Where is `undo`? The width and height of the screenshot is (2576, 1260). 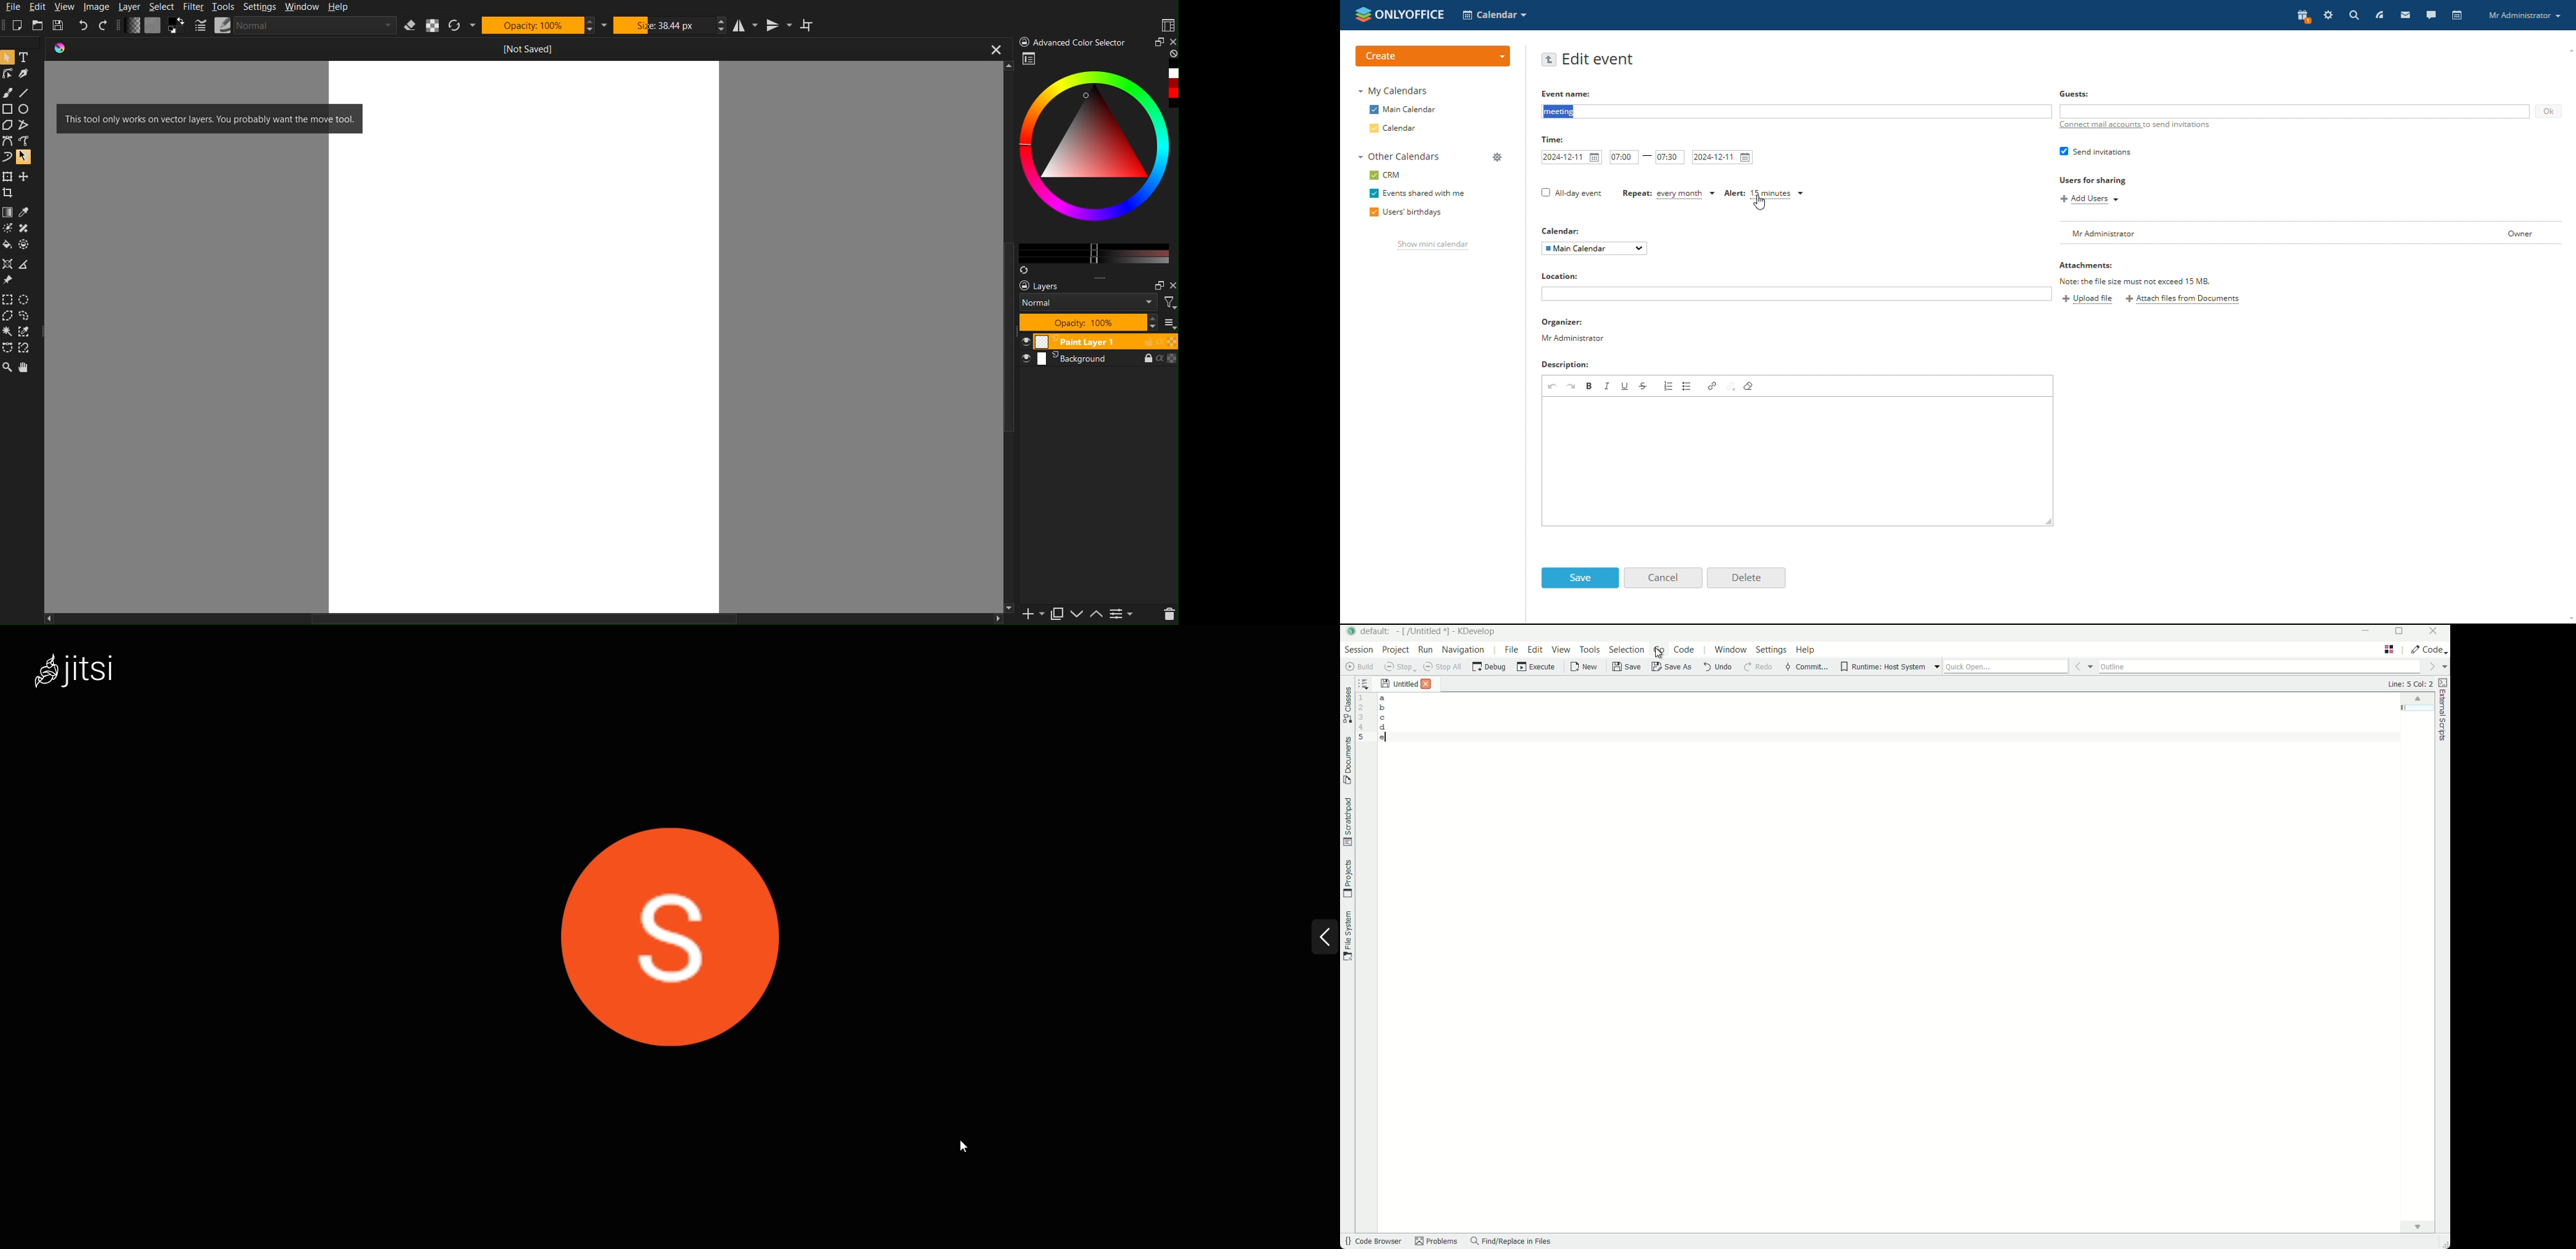 undo is located at coordinates (1552, 385).